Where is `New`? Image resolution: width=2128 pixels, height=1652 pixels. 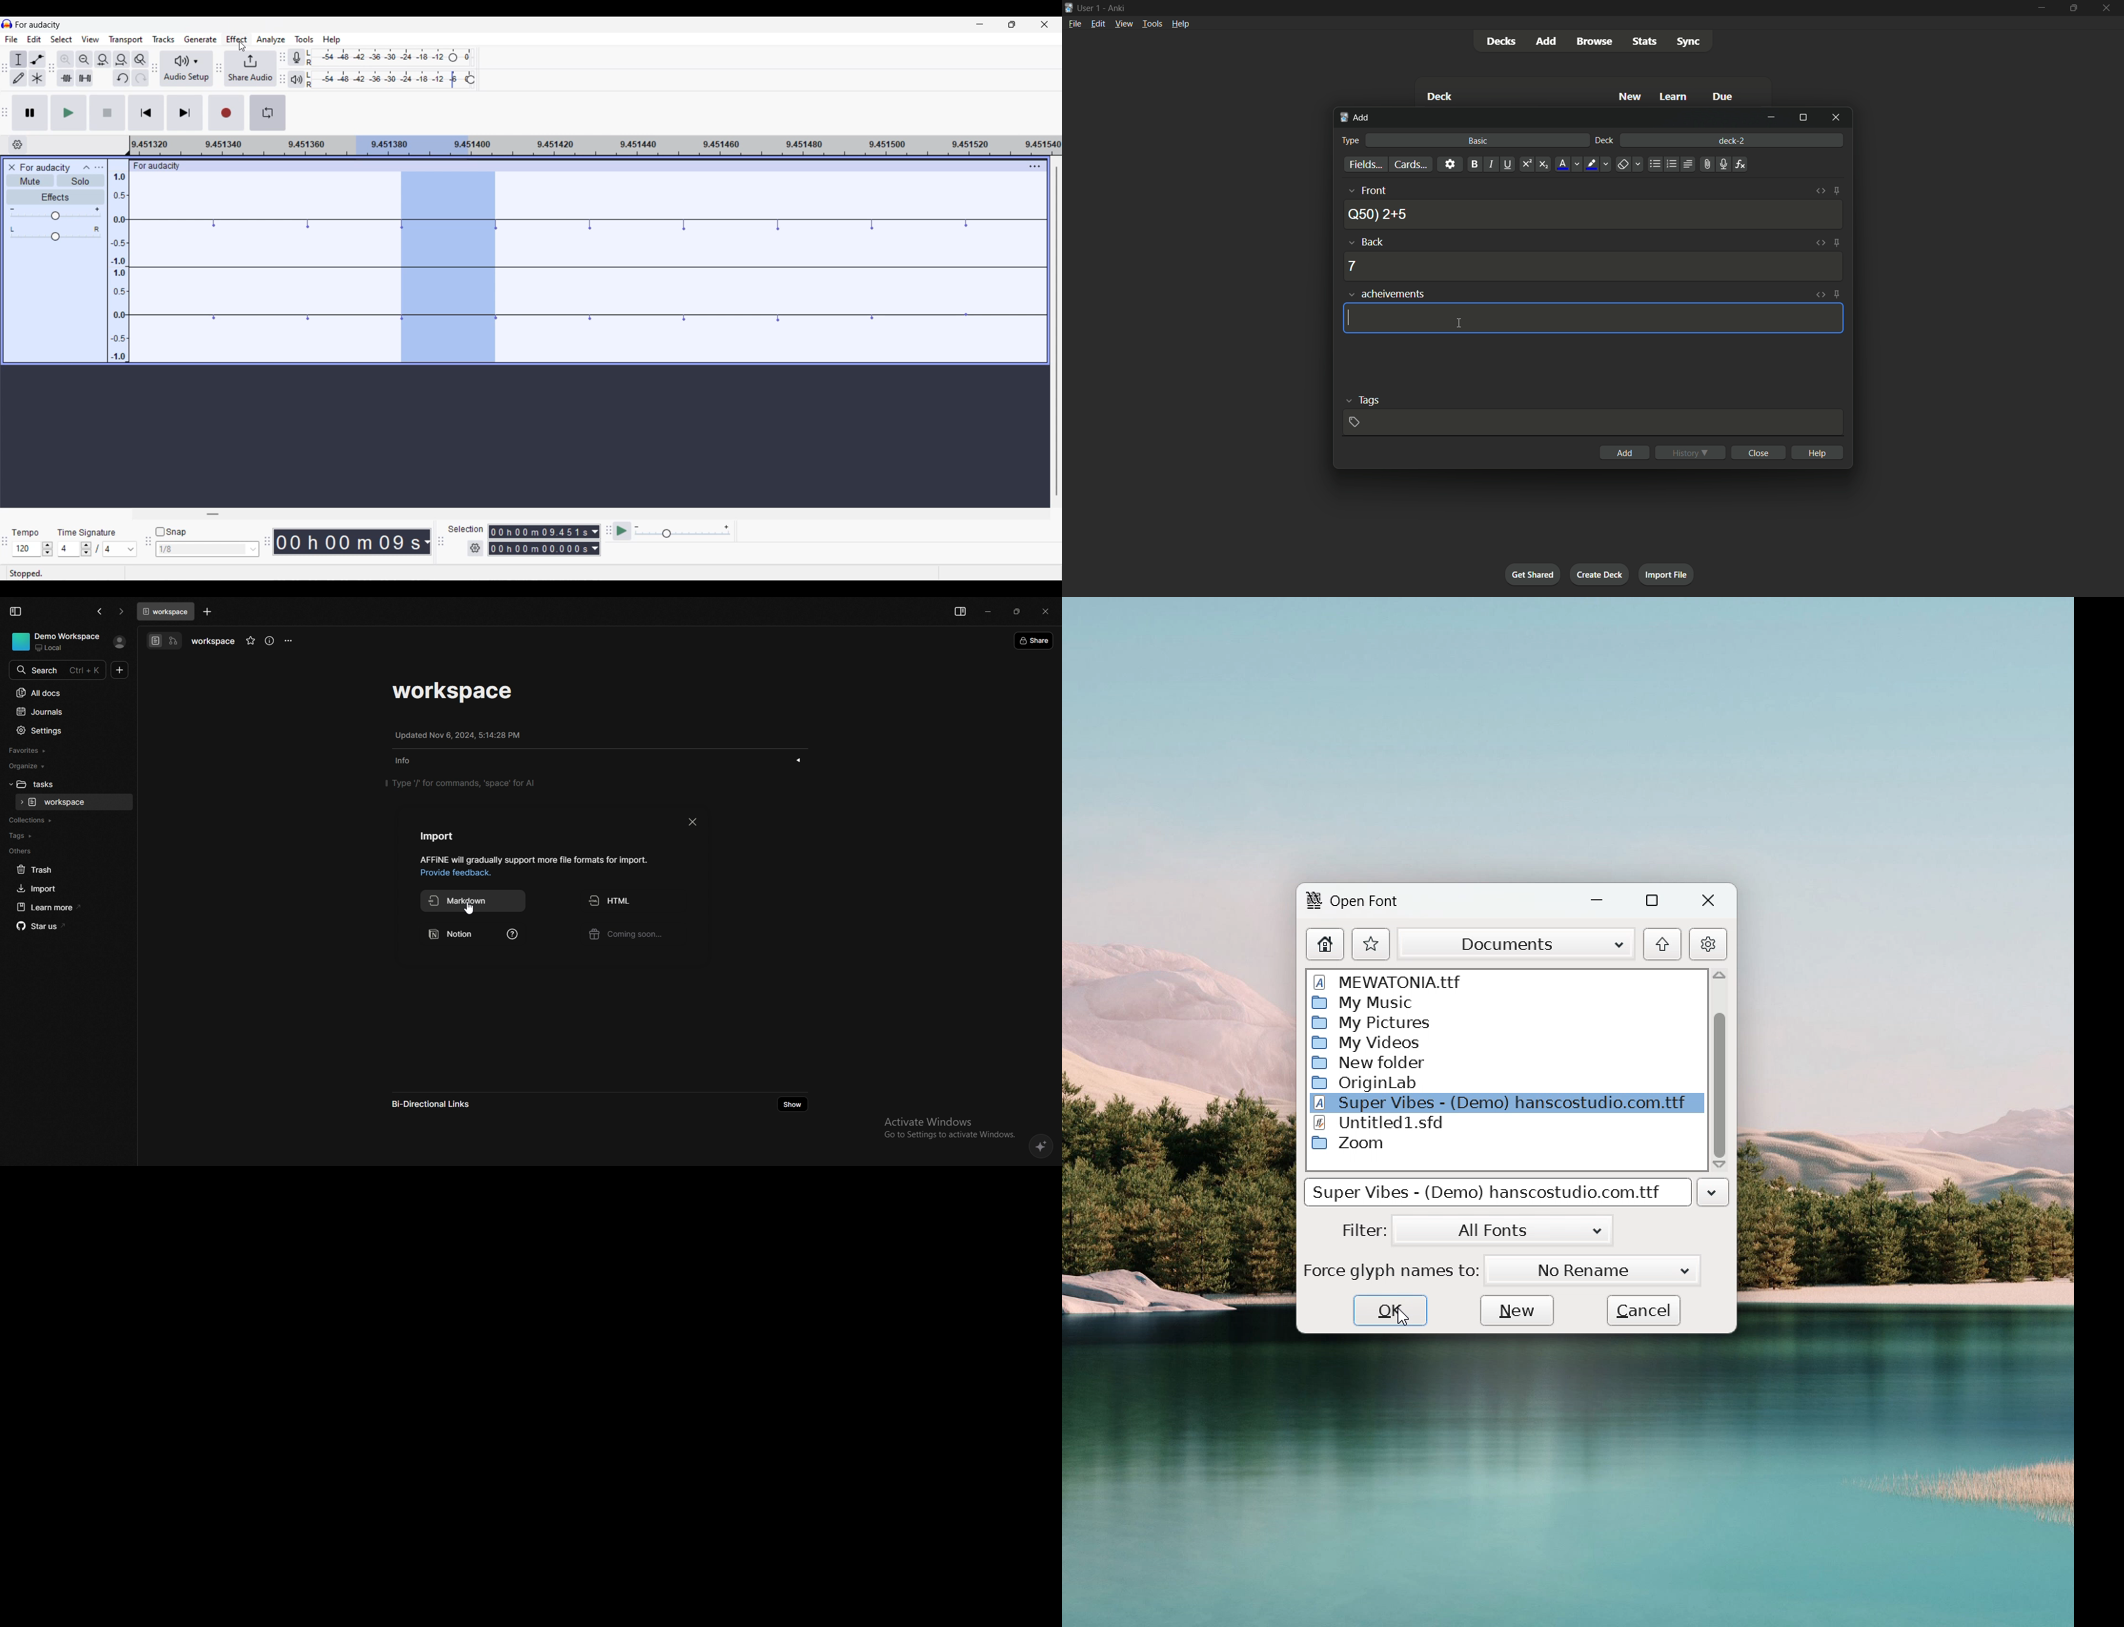 New is located at coordinates (1629, 97).